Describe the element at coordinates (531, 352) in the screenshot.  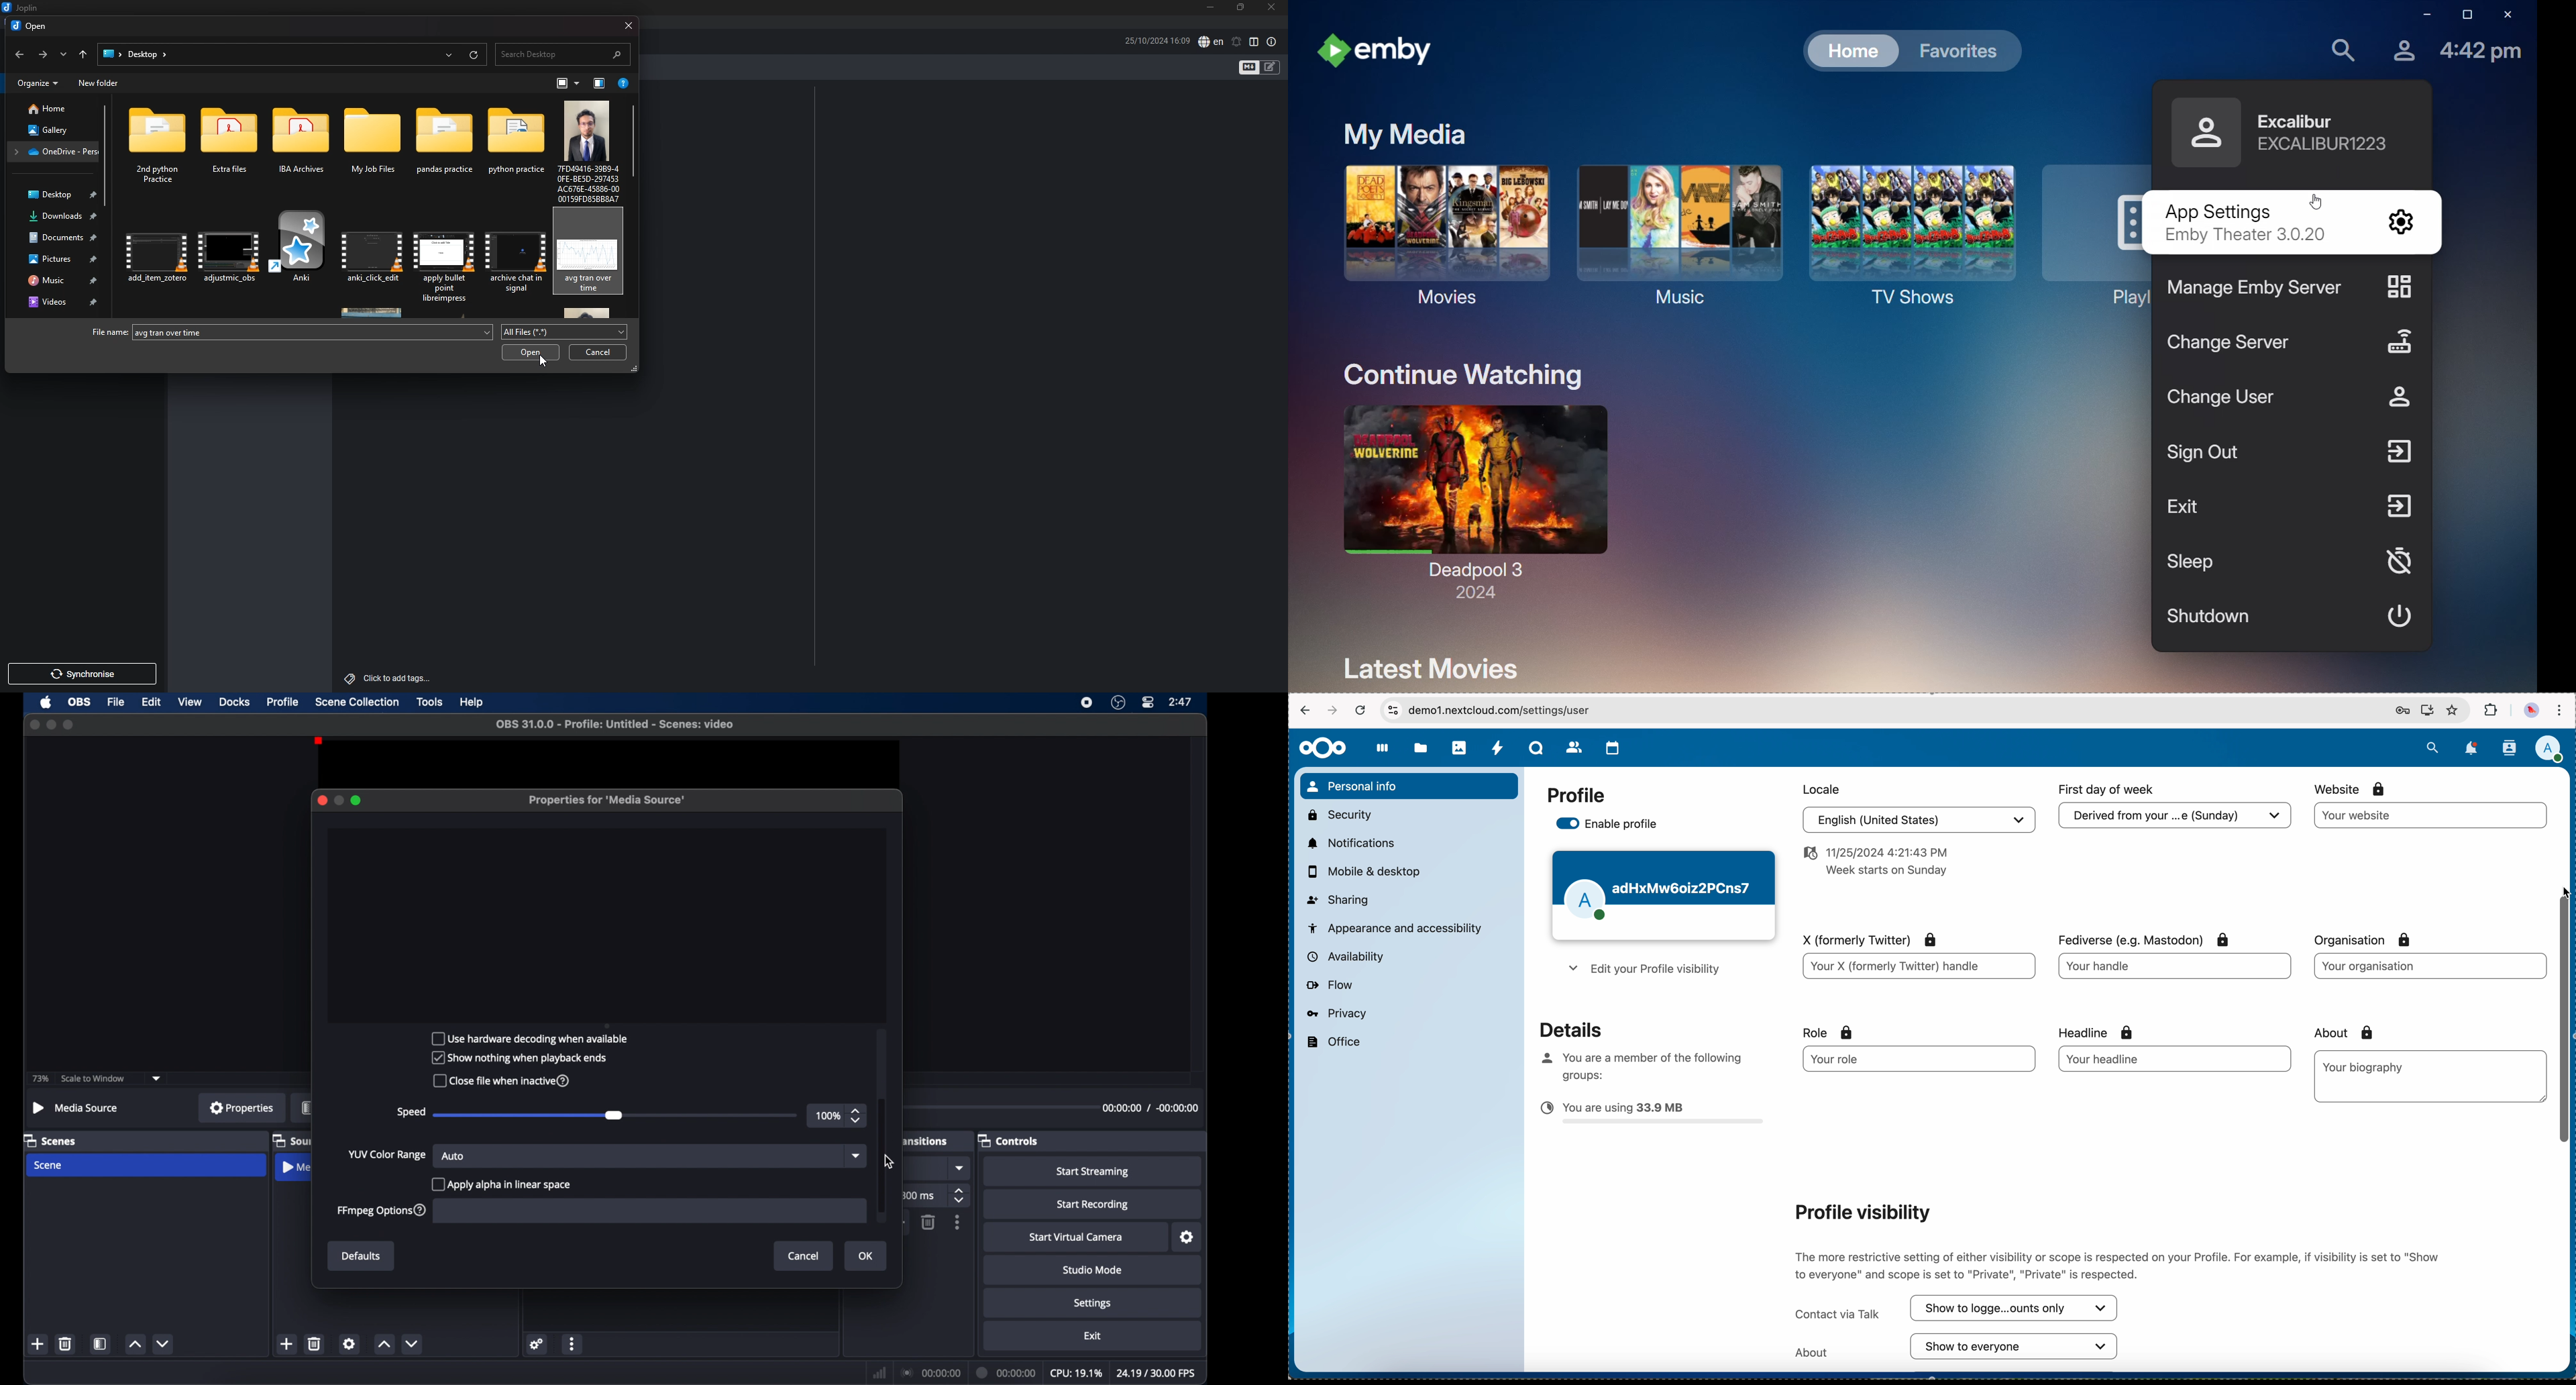
I see `open` at that location.